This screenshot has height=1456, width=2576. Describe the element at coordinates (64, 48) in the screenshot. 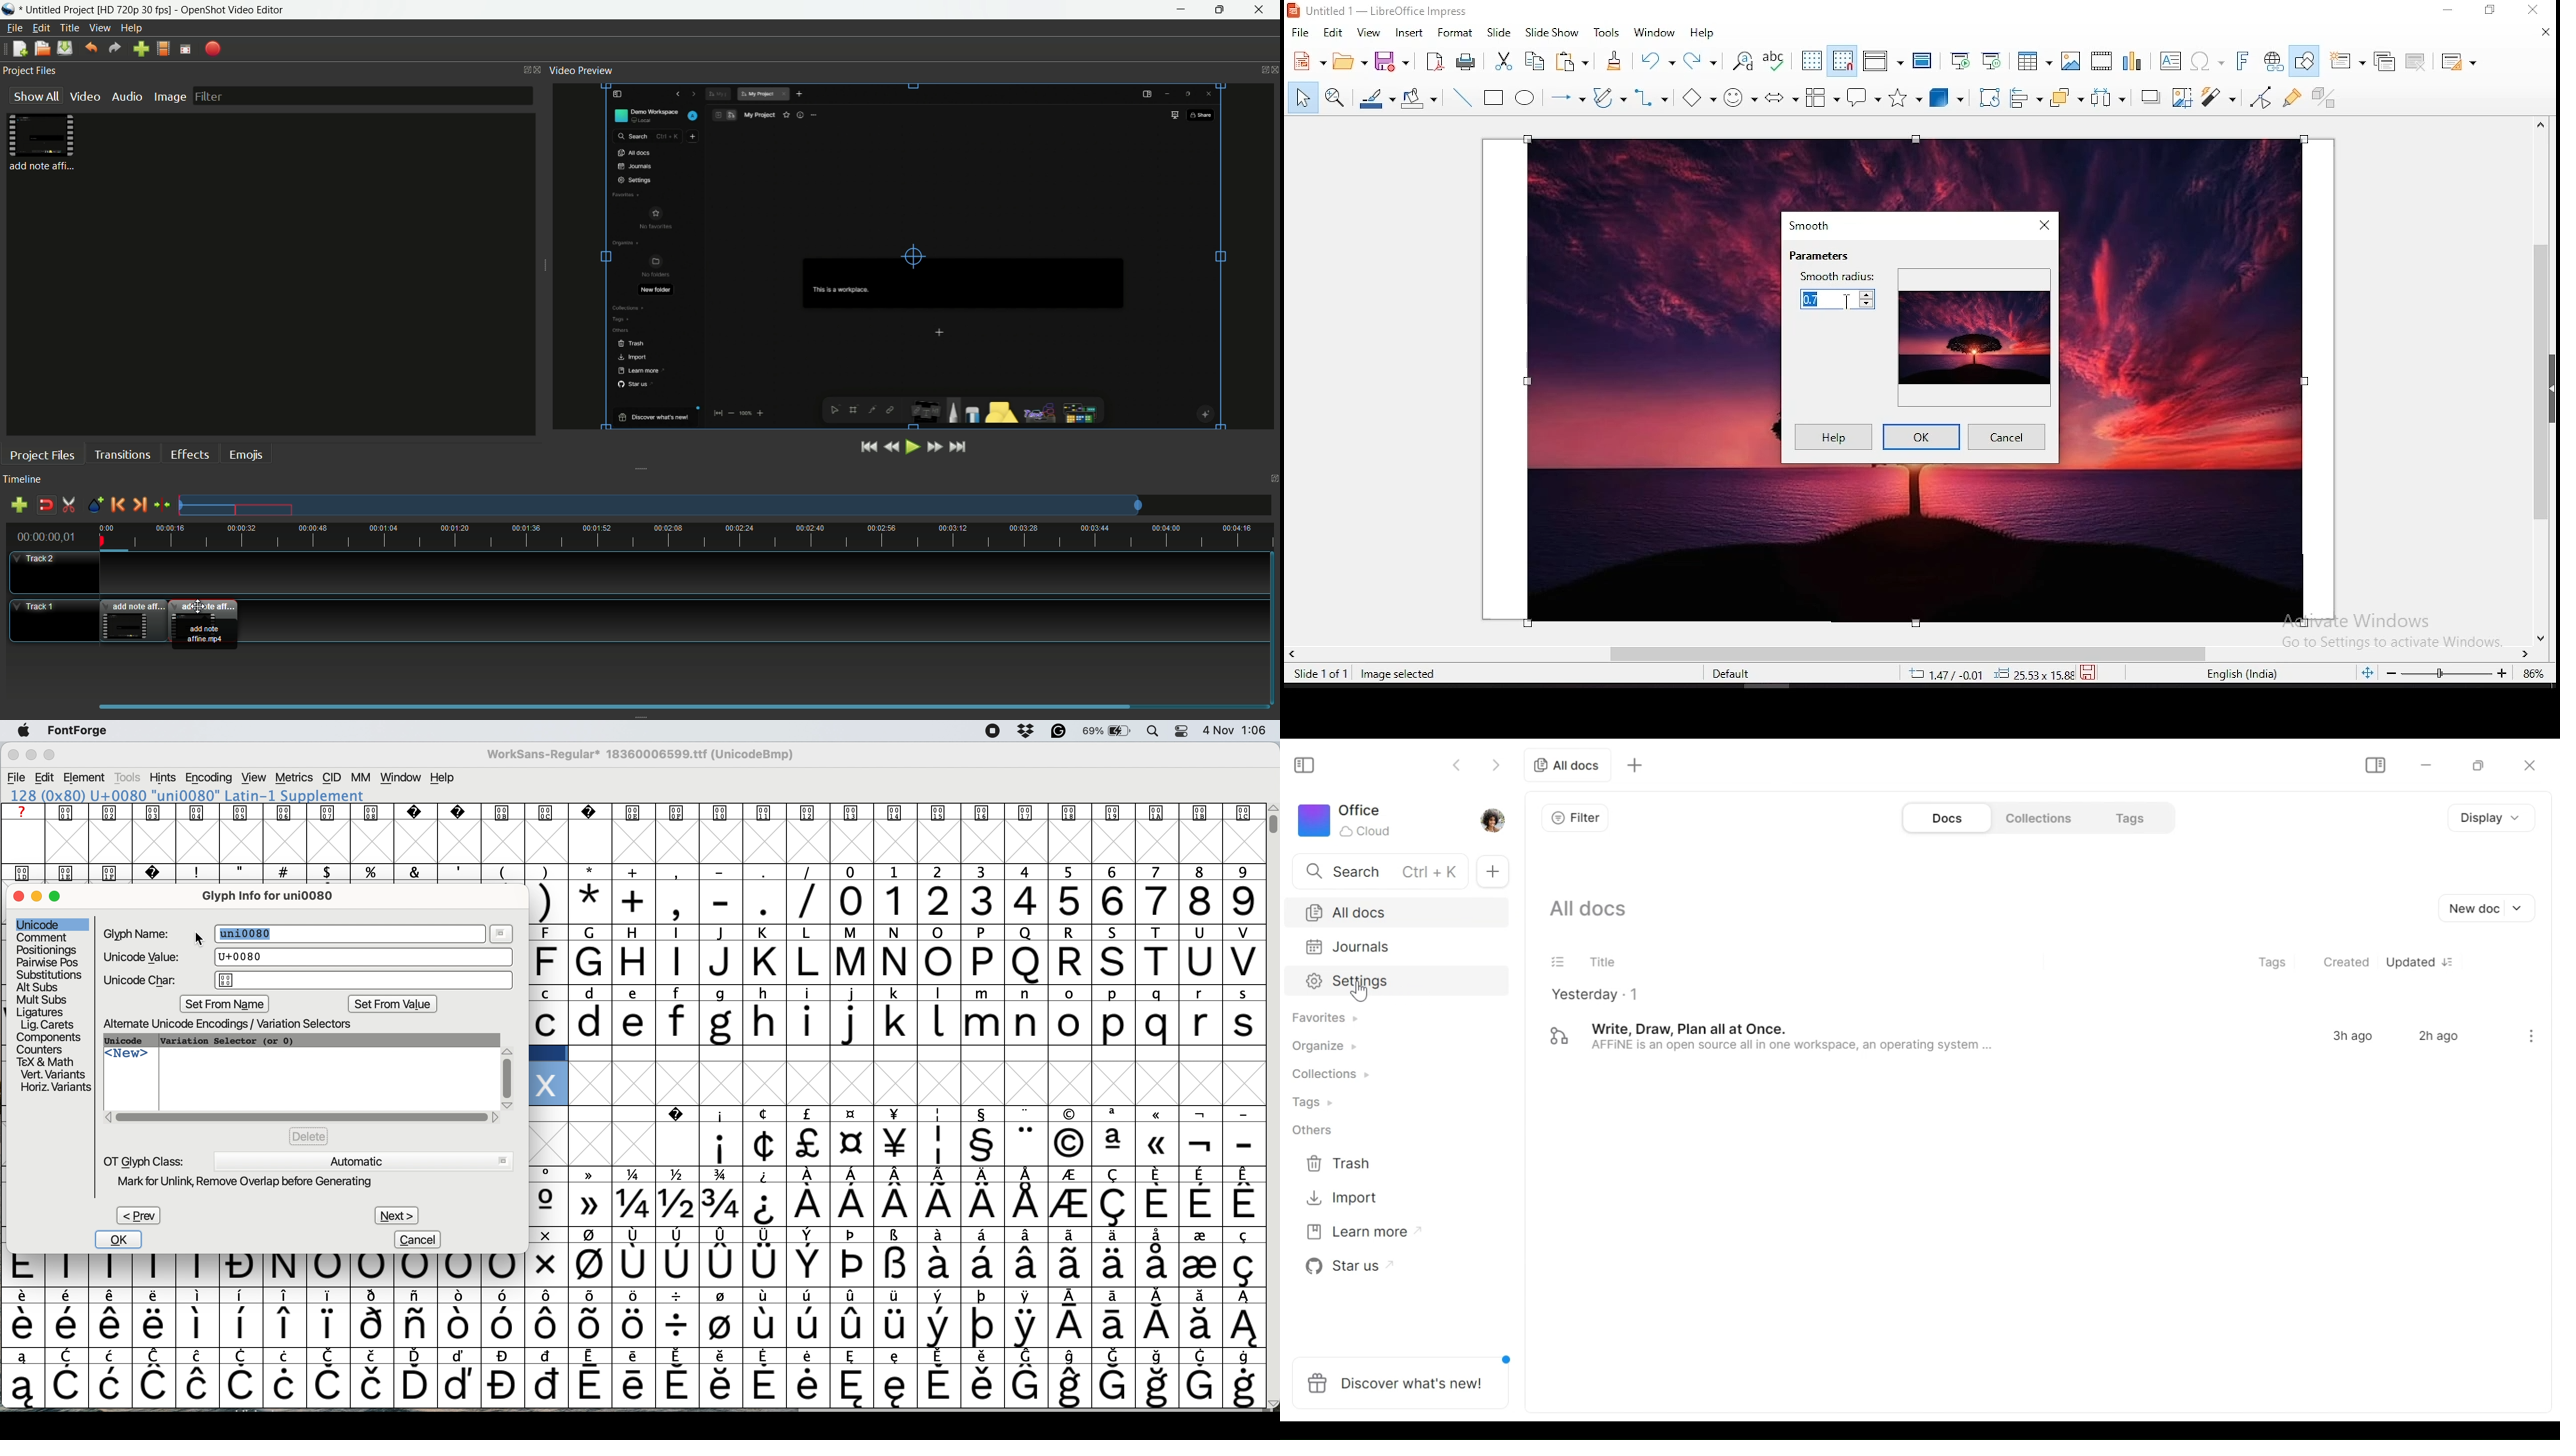

I see `save files` at that location.